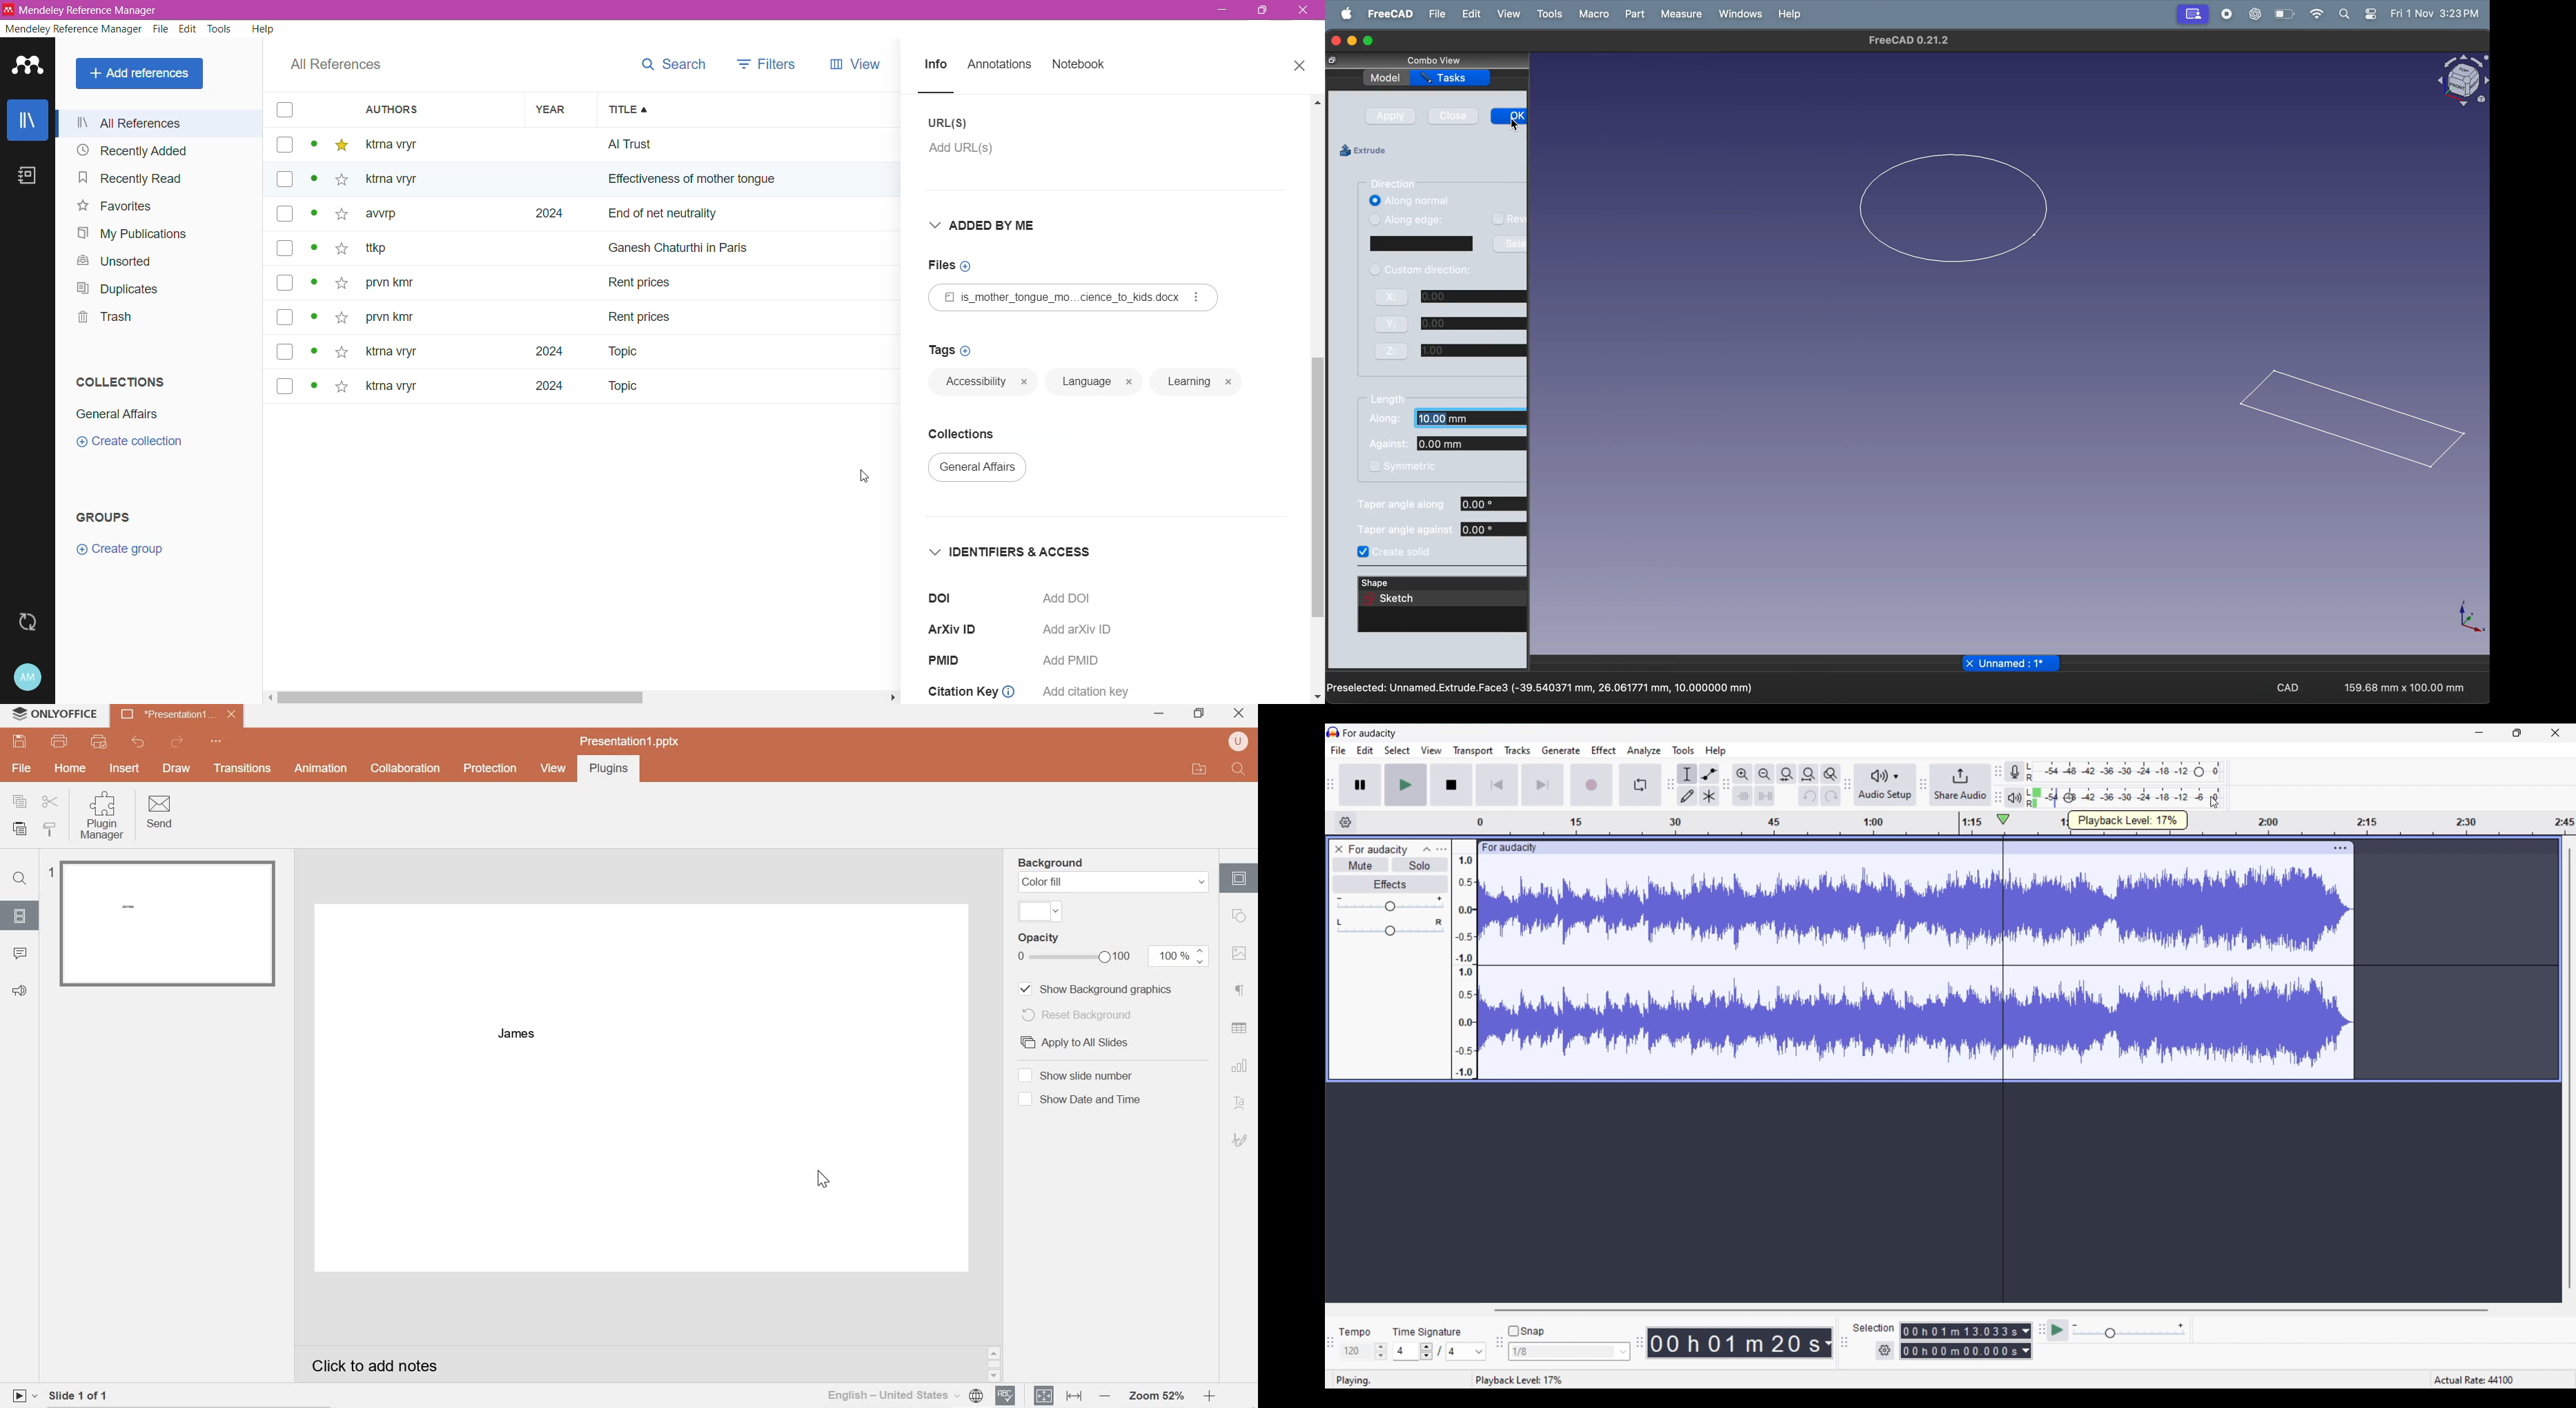 The height and width of the screenshot is (1428, 2576). I want to click on Close track, so click(1339, 849).